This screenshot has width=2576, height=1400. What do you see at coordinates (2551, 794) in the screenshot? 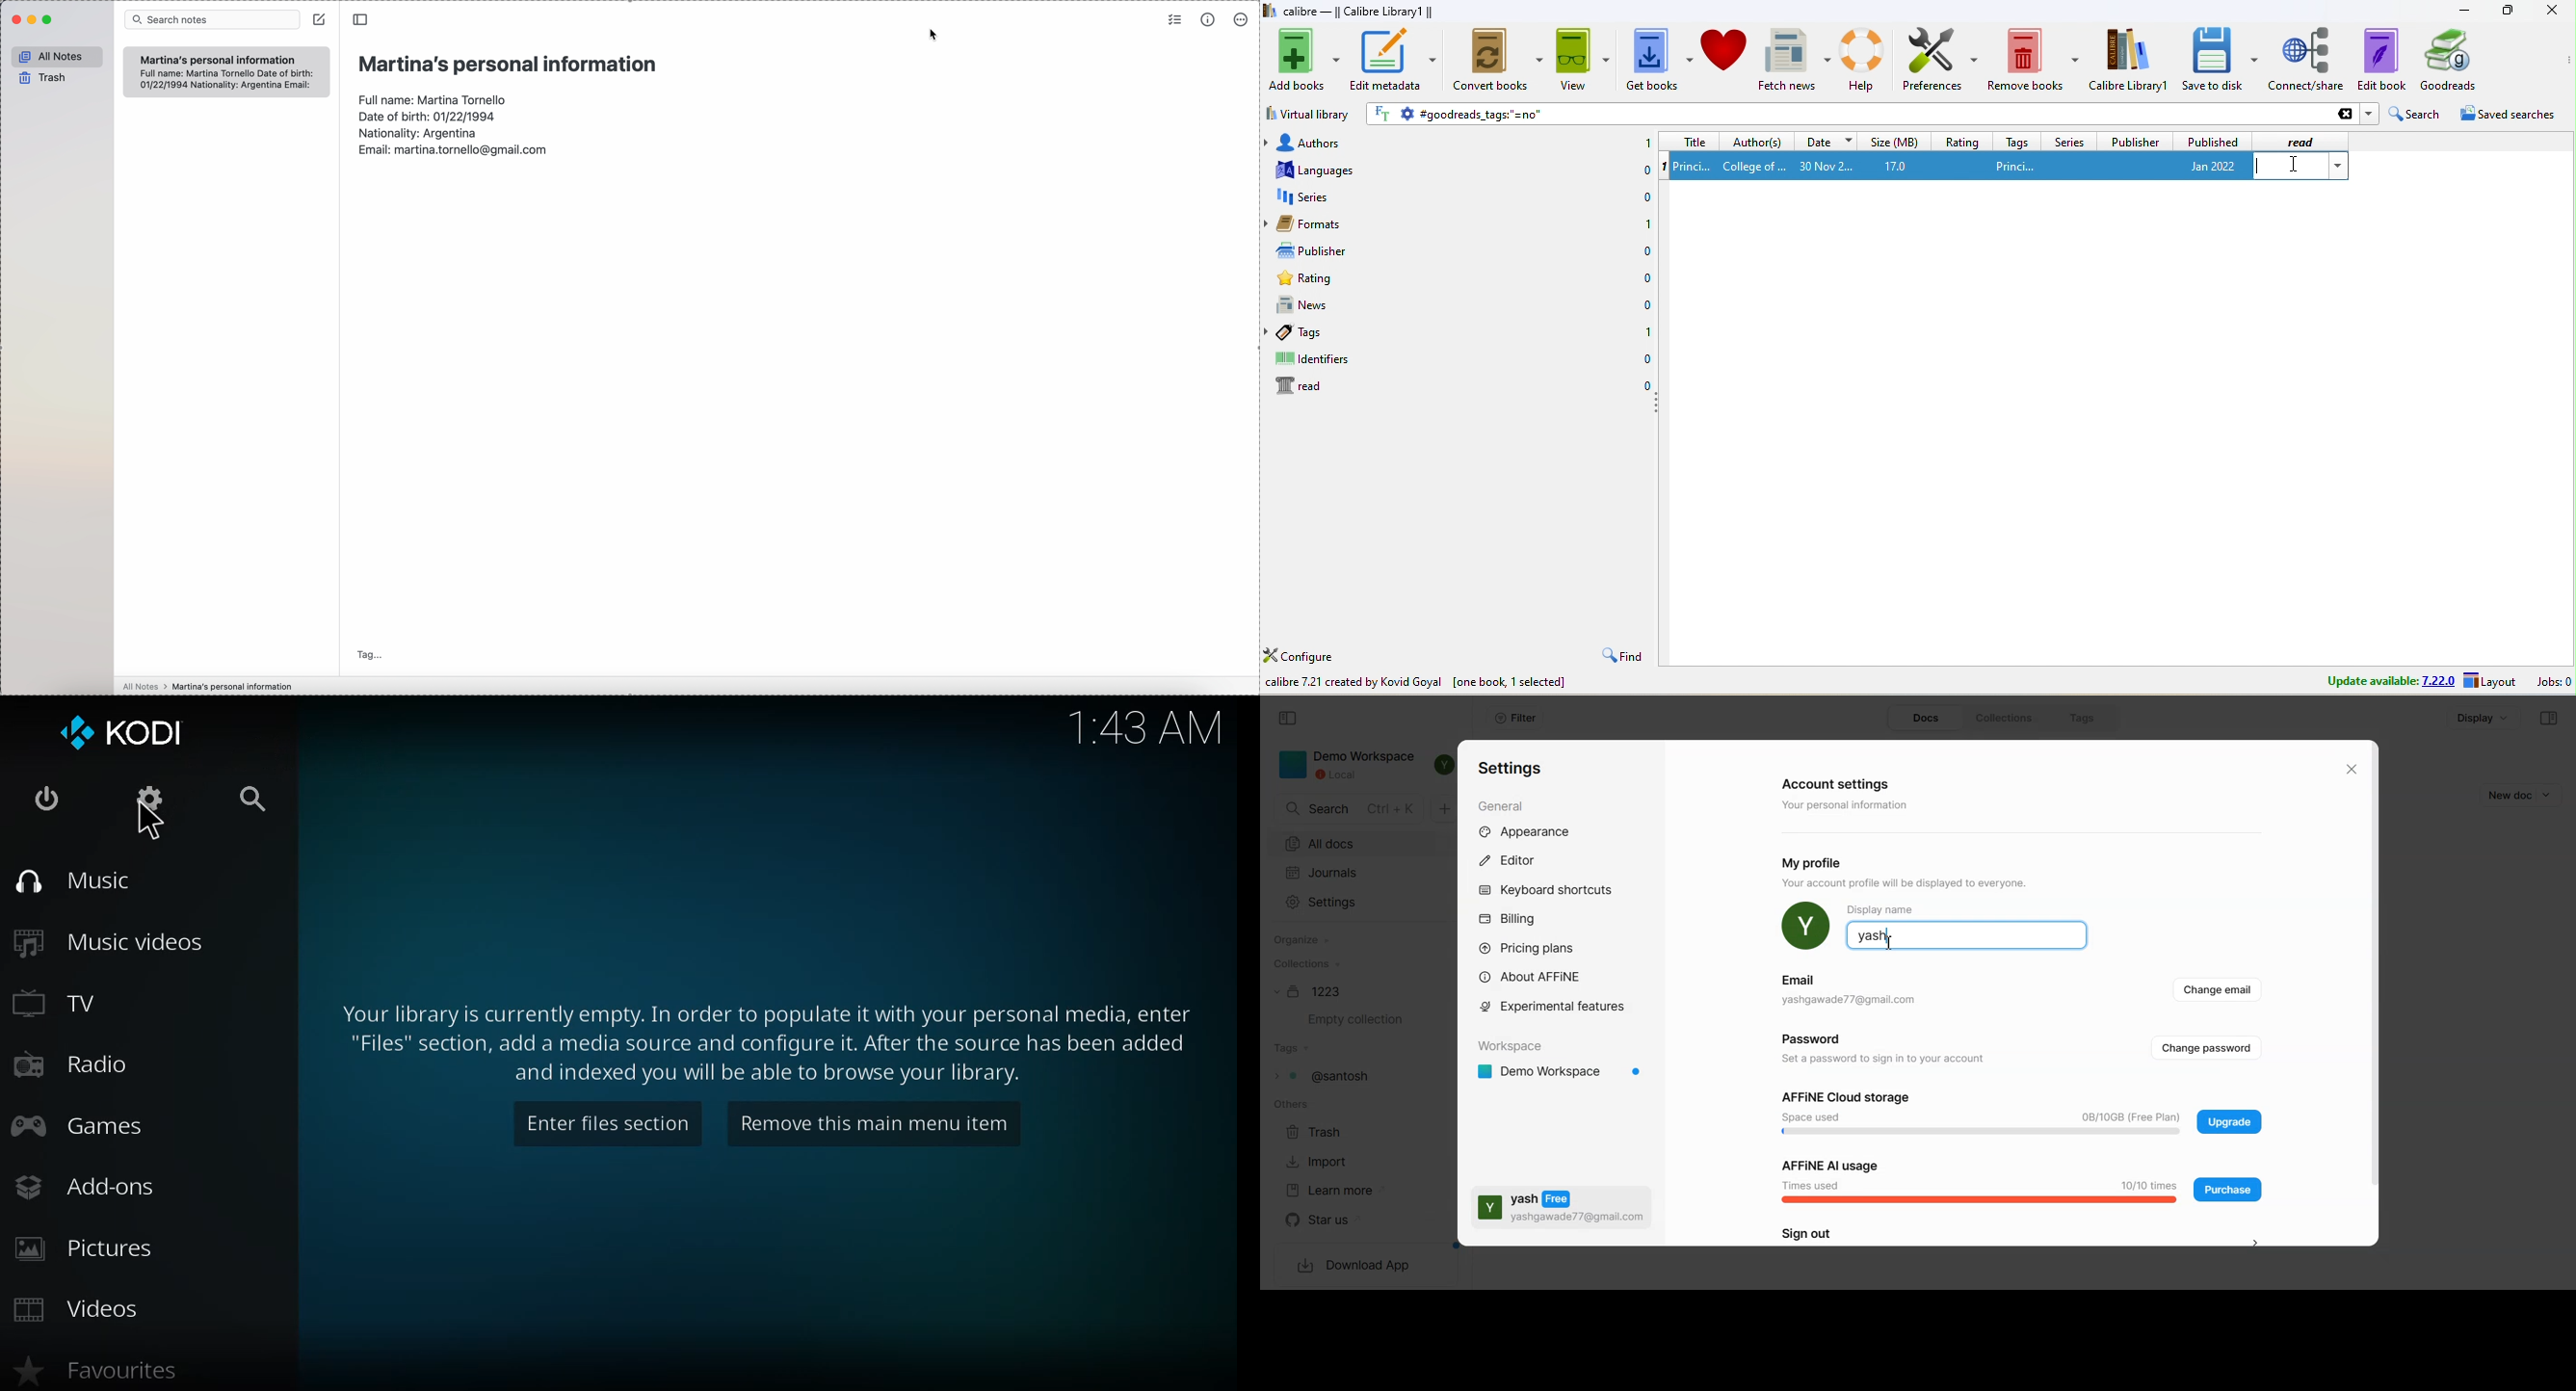
I see `Dropdown box` at bounding box center [2551, 794].